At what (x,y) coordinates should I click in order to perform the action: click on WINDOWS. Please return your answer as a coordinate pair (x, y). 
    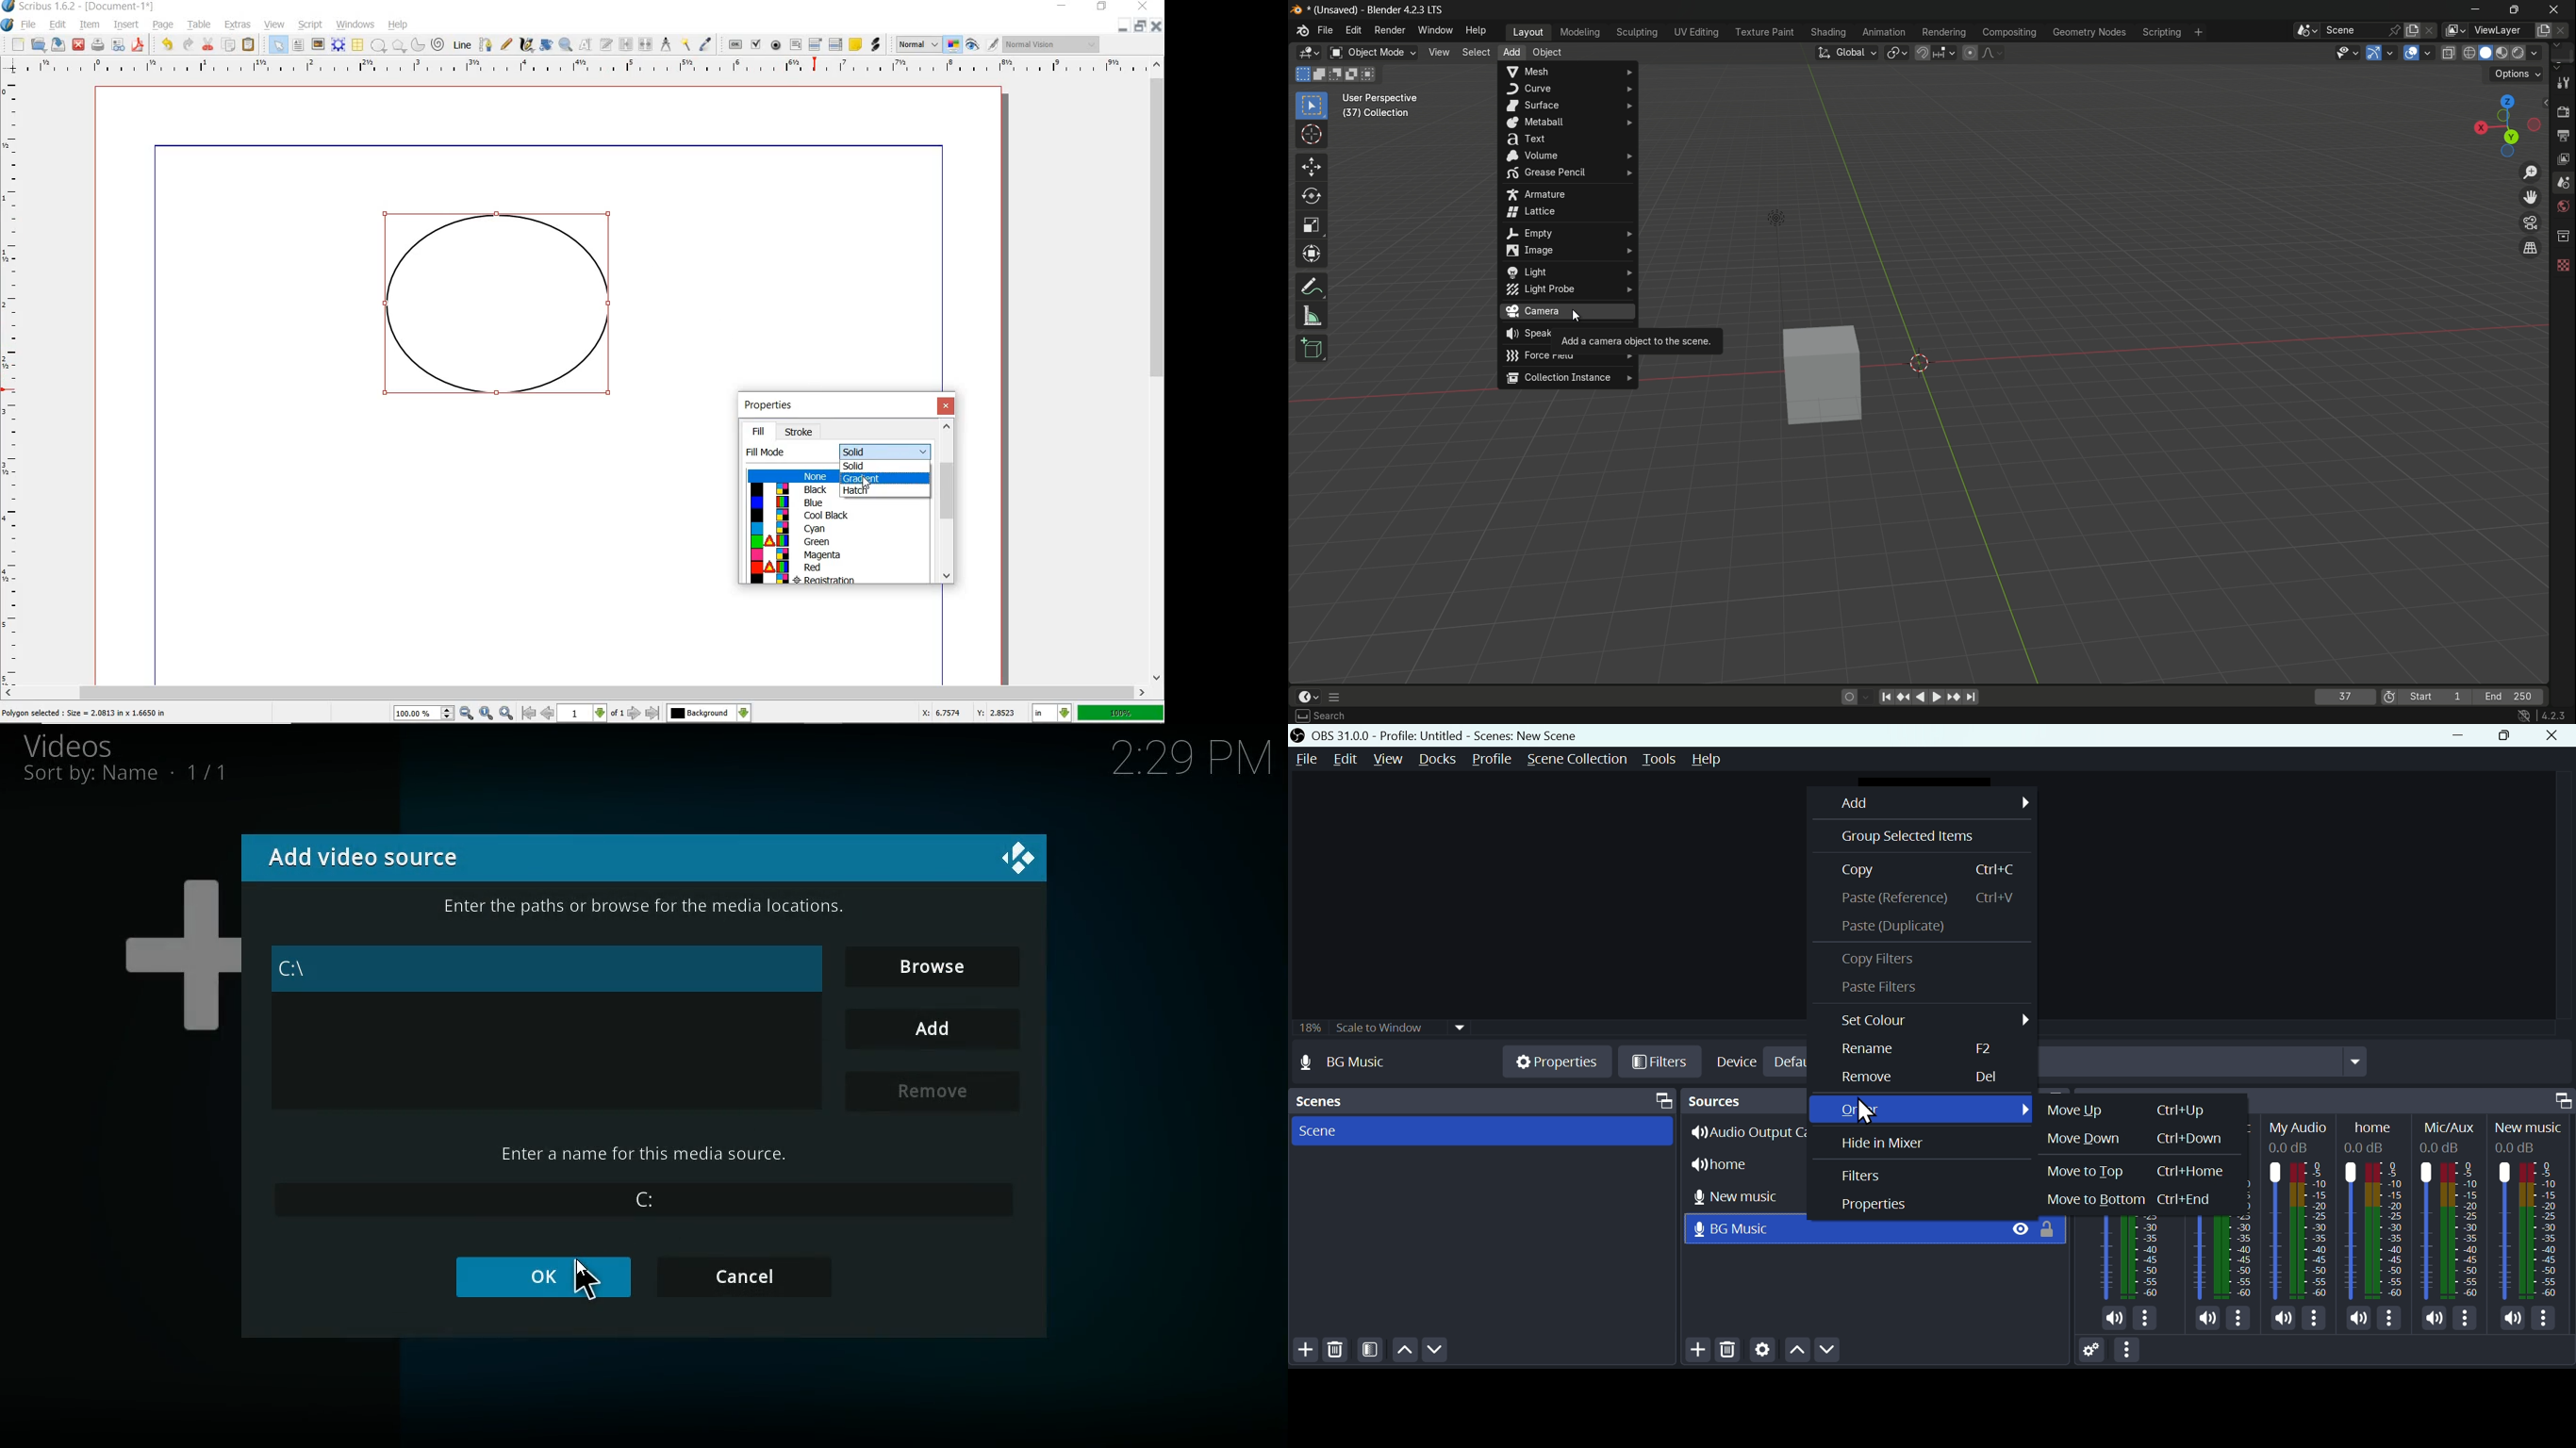
    Looking at the image, I should click on (356, 25).